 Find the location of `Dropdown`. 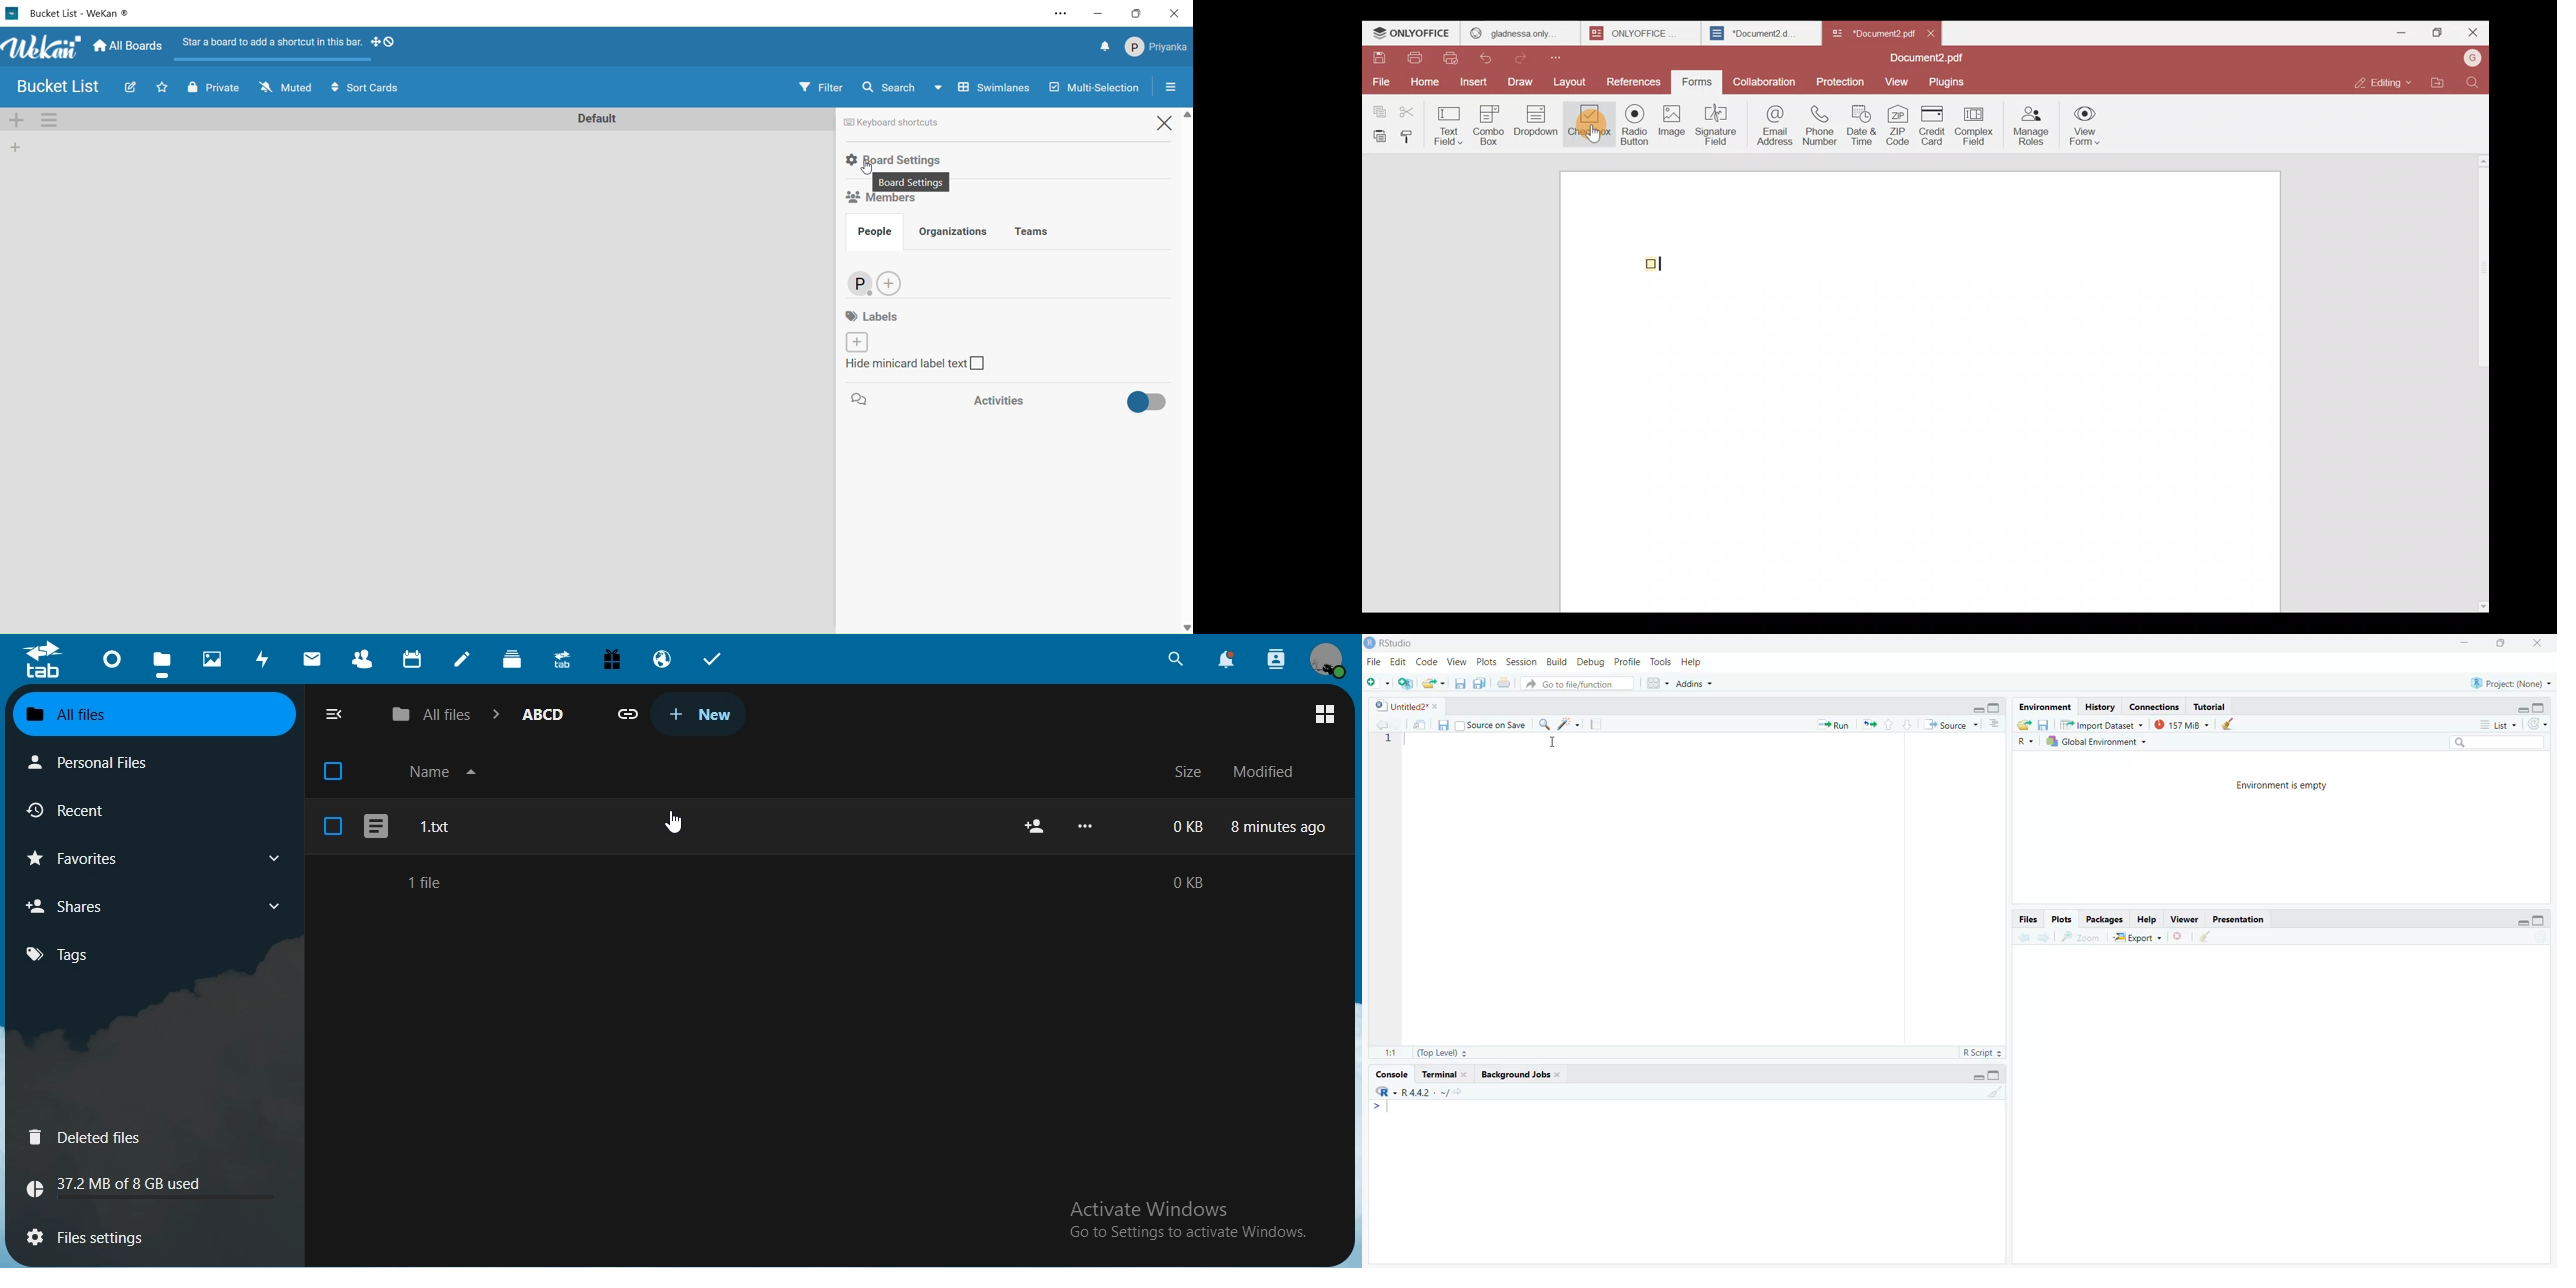

Dropdown is located at coordinates (1538, 126).